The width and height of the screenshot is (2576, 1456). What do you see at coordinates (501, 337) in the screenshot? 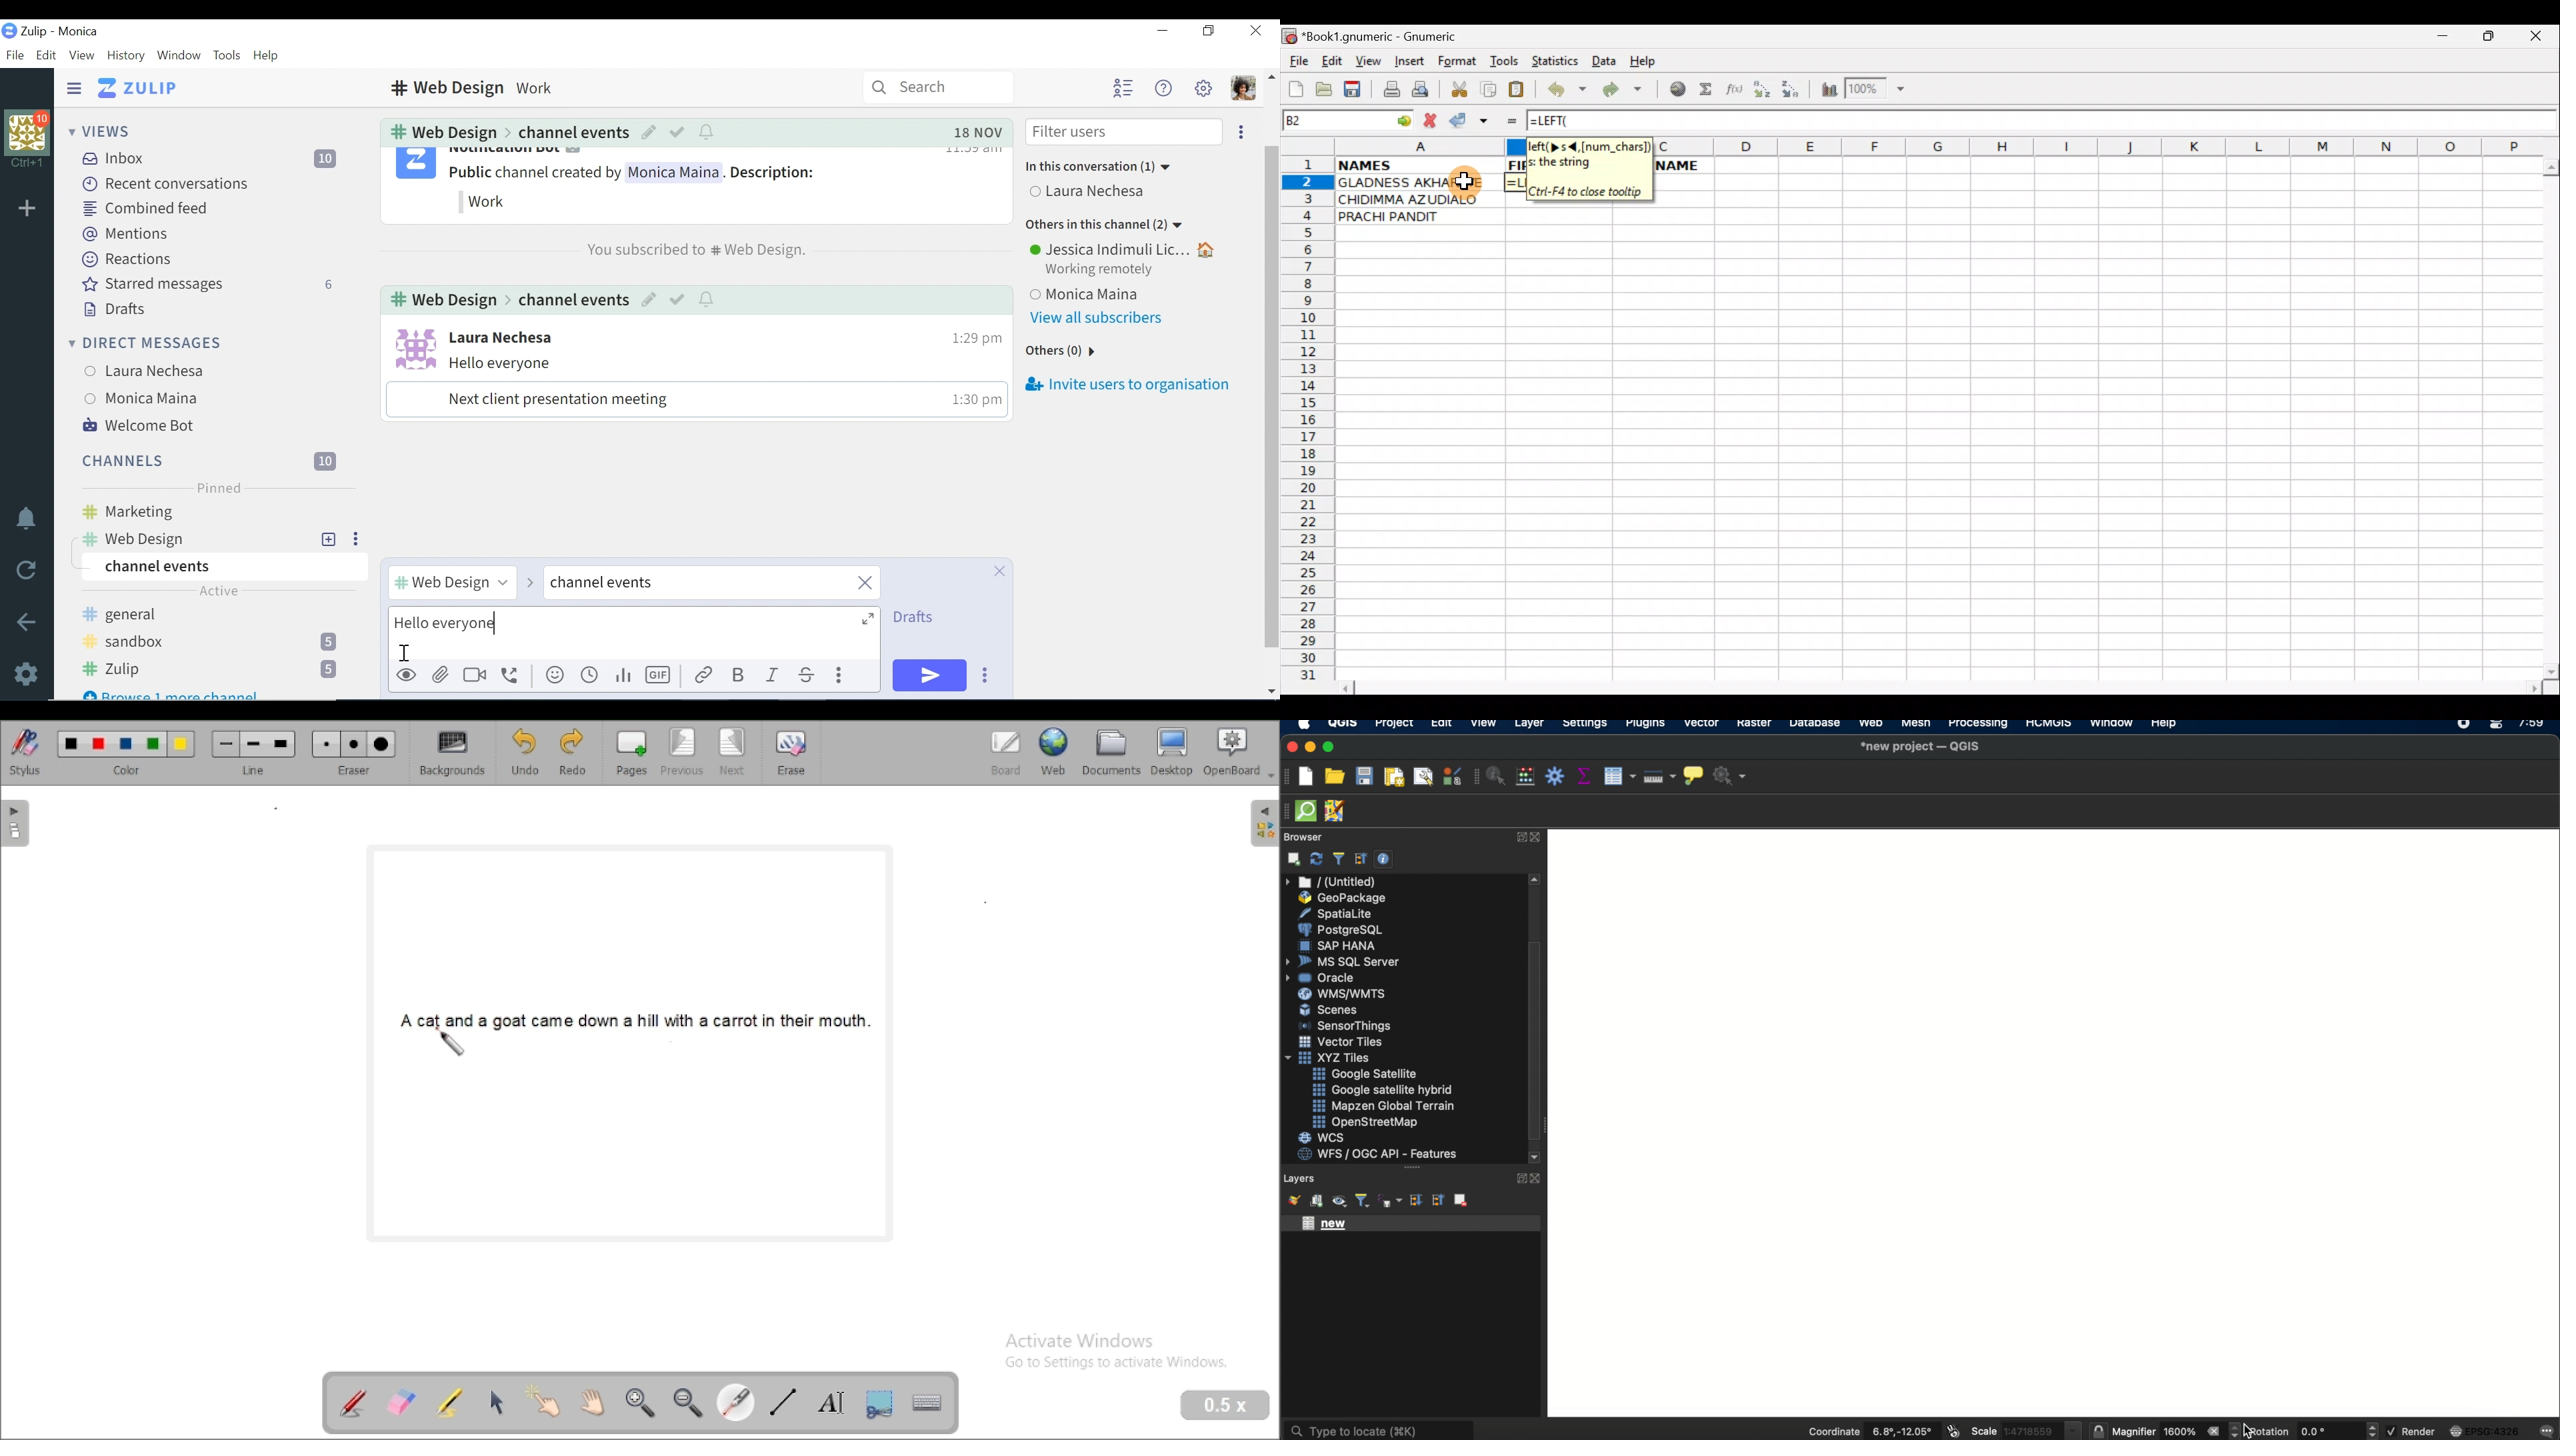
I see `User` at bounding box center [501, 337].